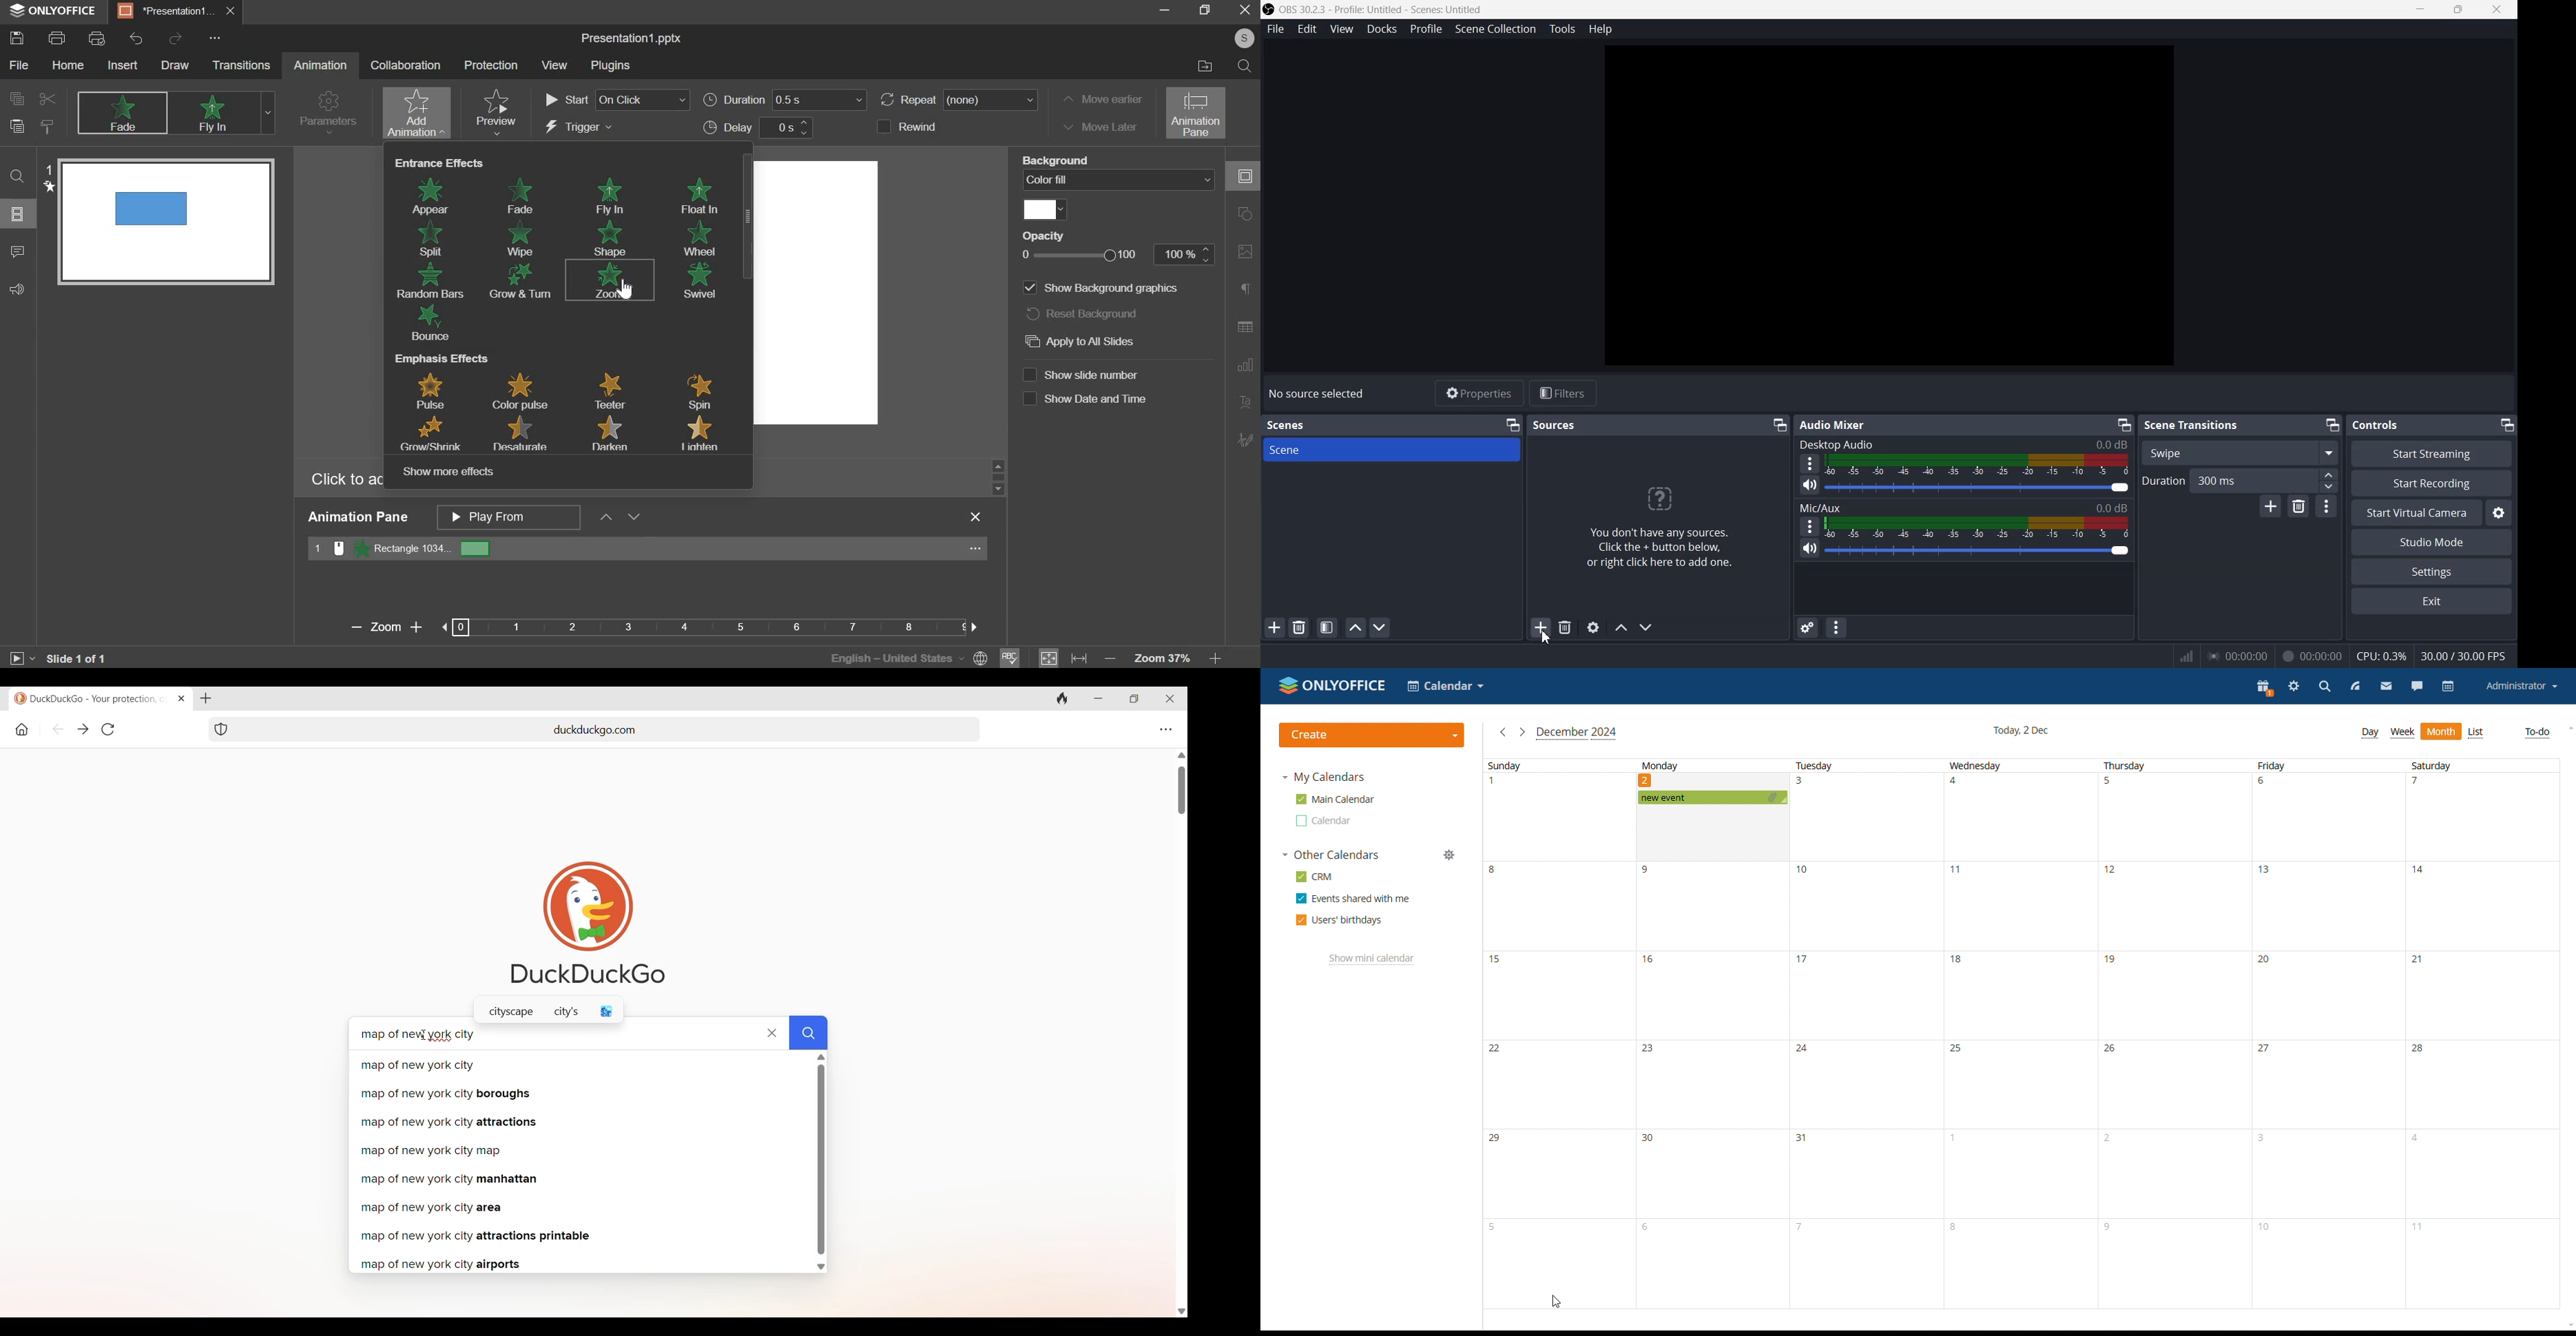 The image size is (2576, 1344). What do you see at coordinates (1300, 627) in the screenshot?
I see `Remove Selected scene` at bounding box center [1300, 627].